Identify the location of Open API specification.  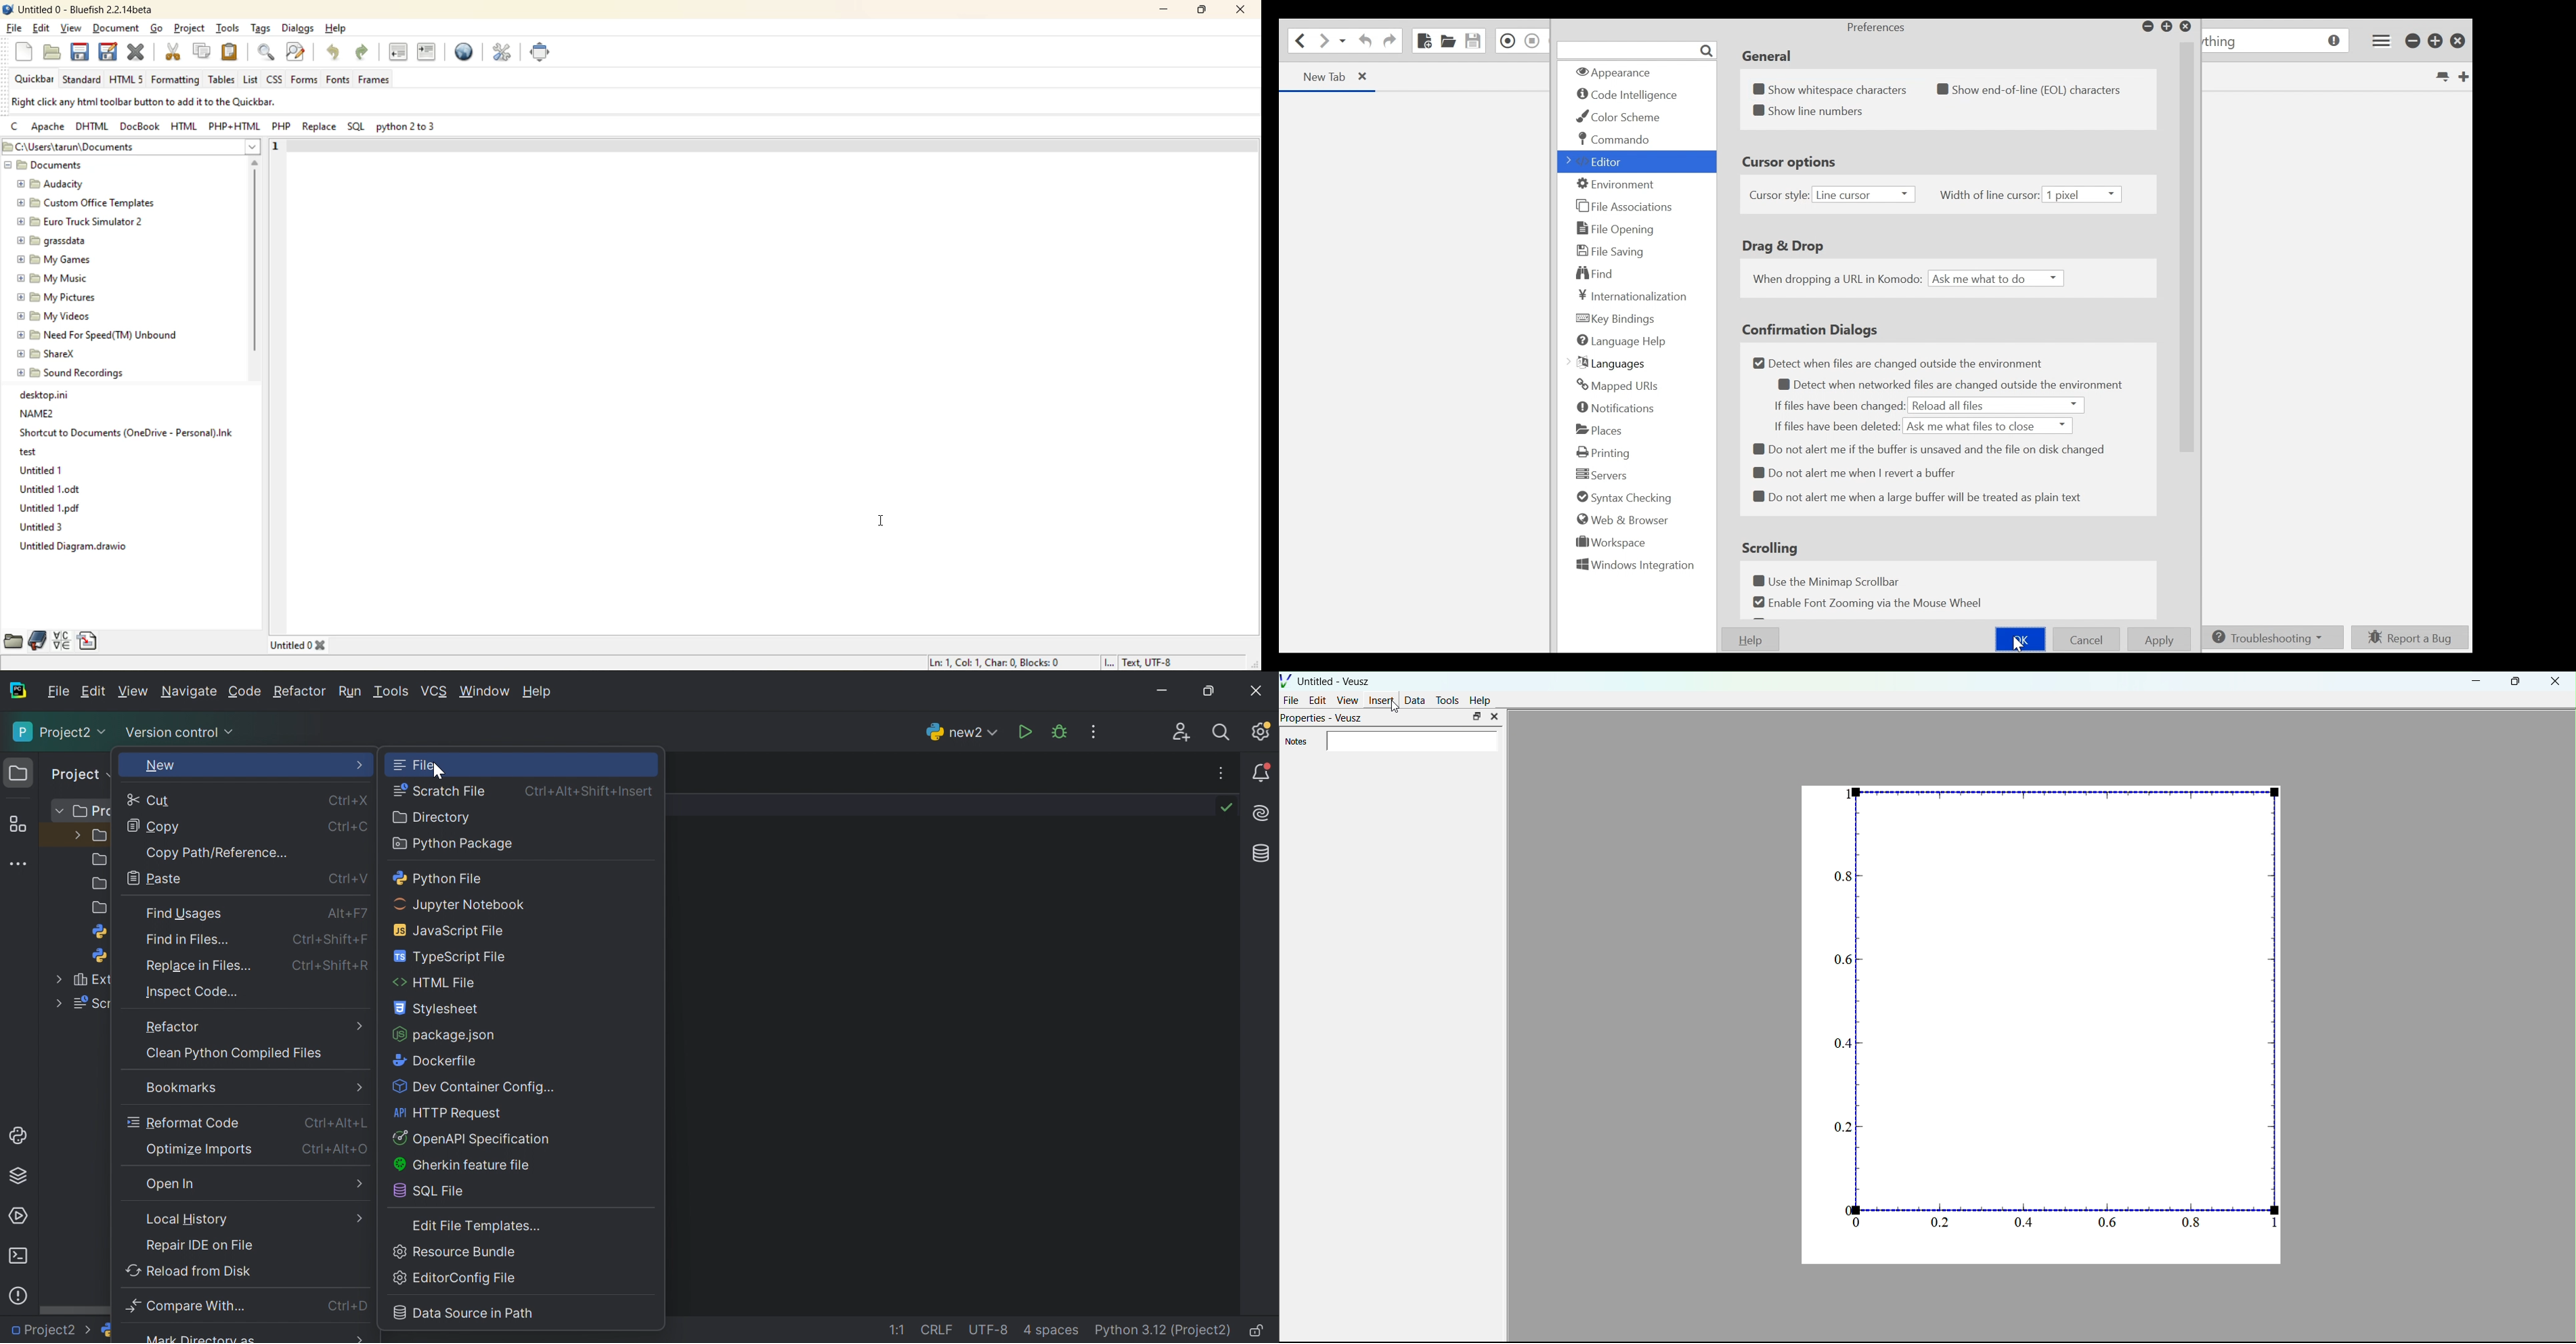
(472, 1139).